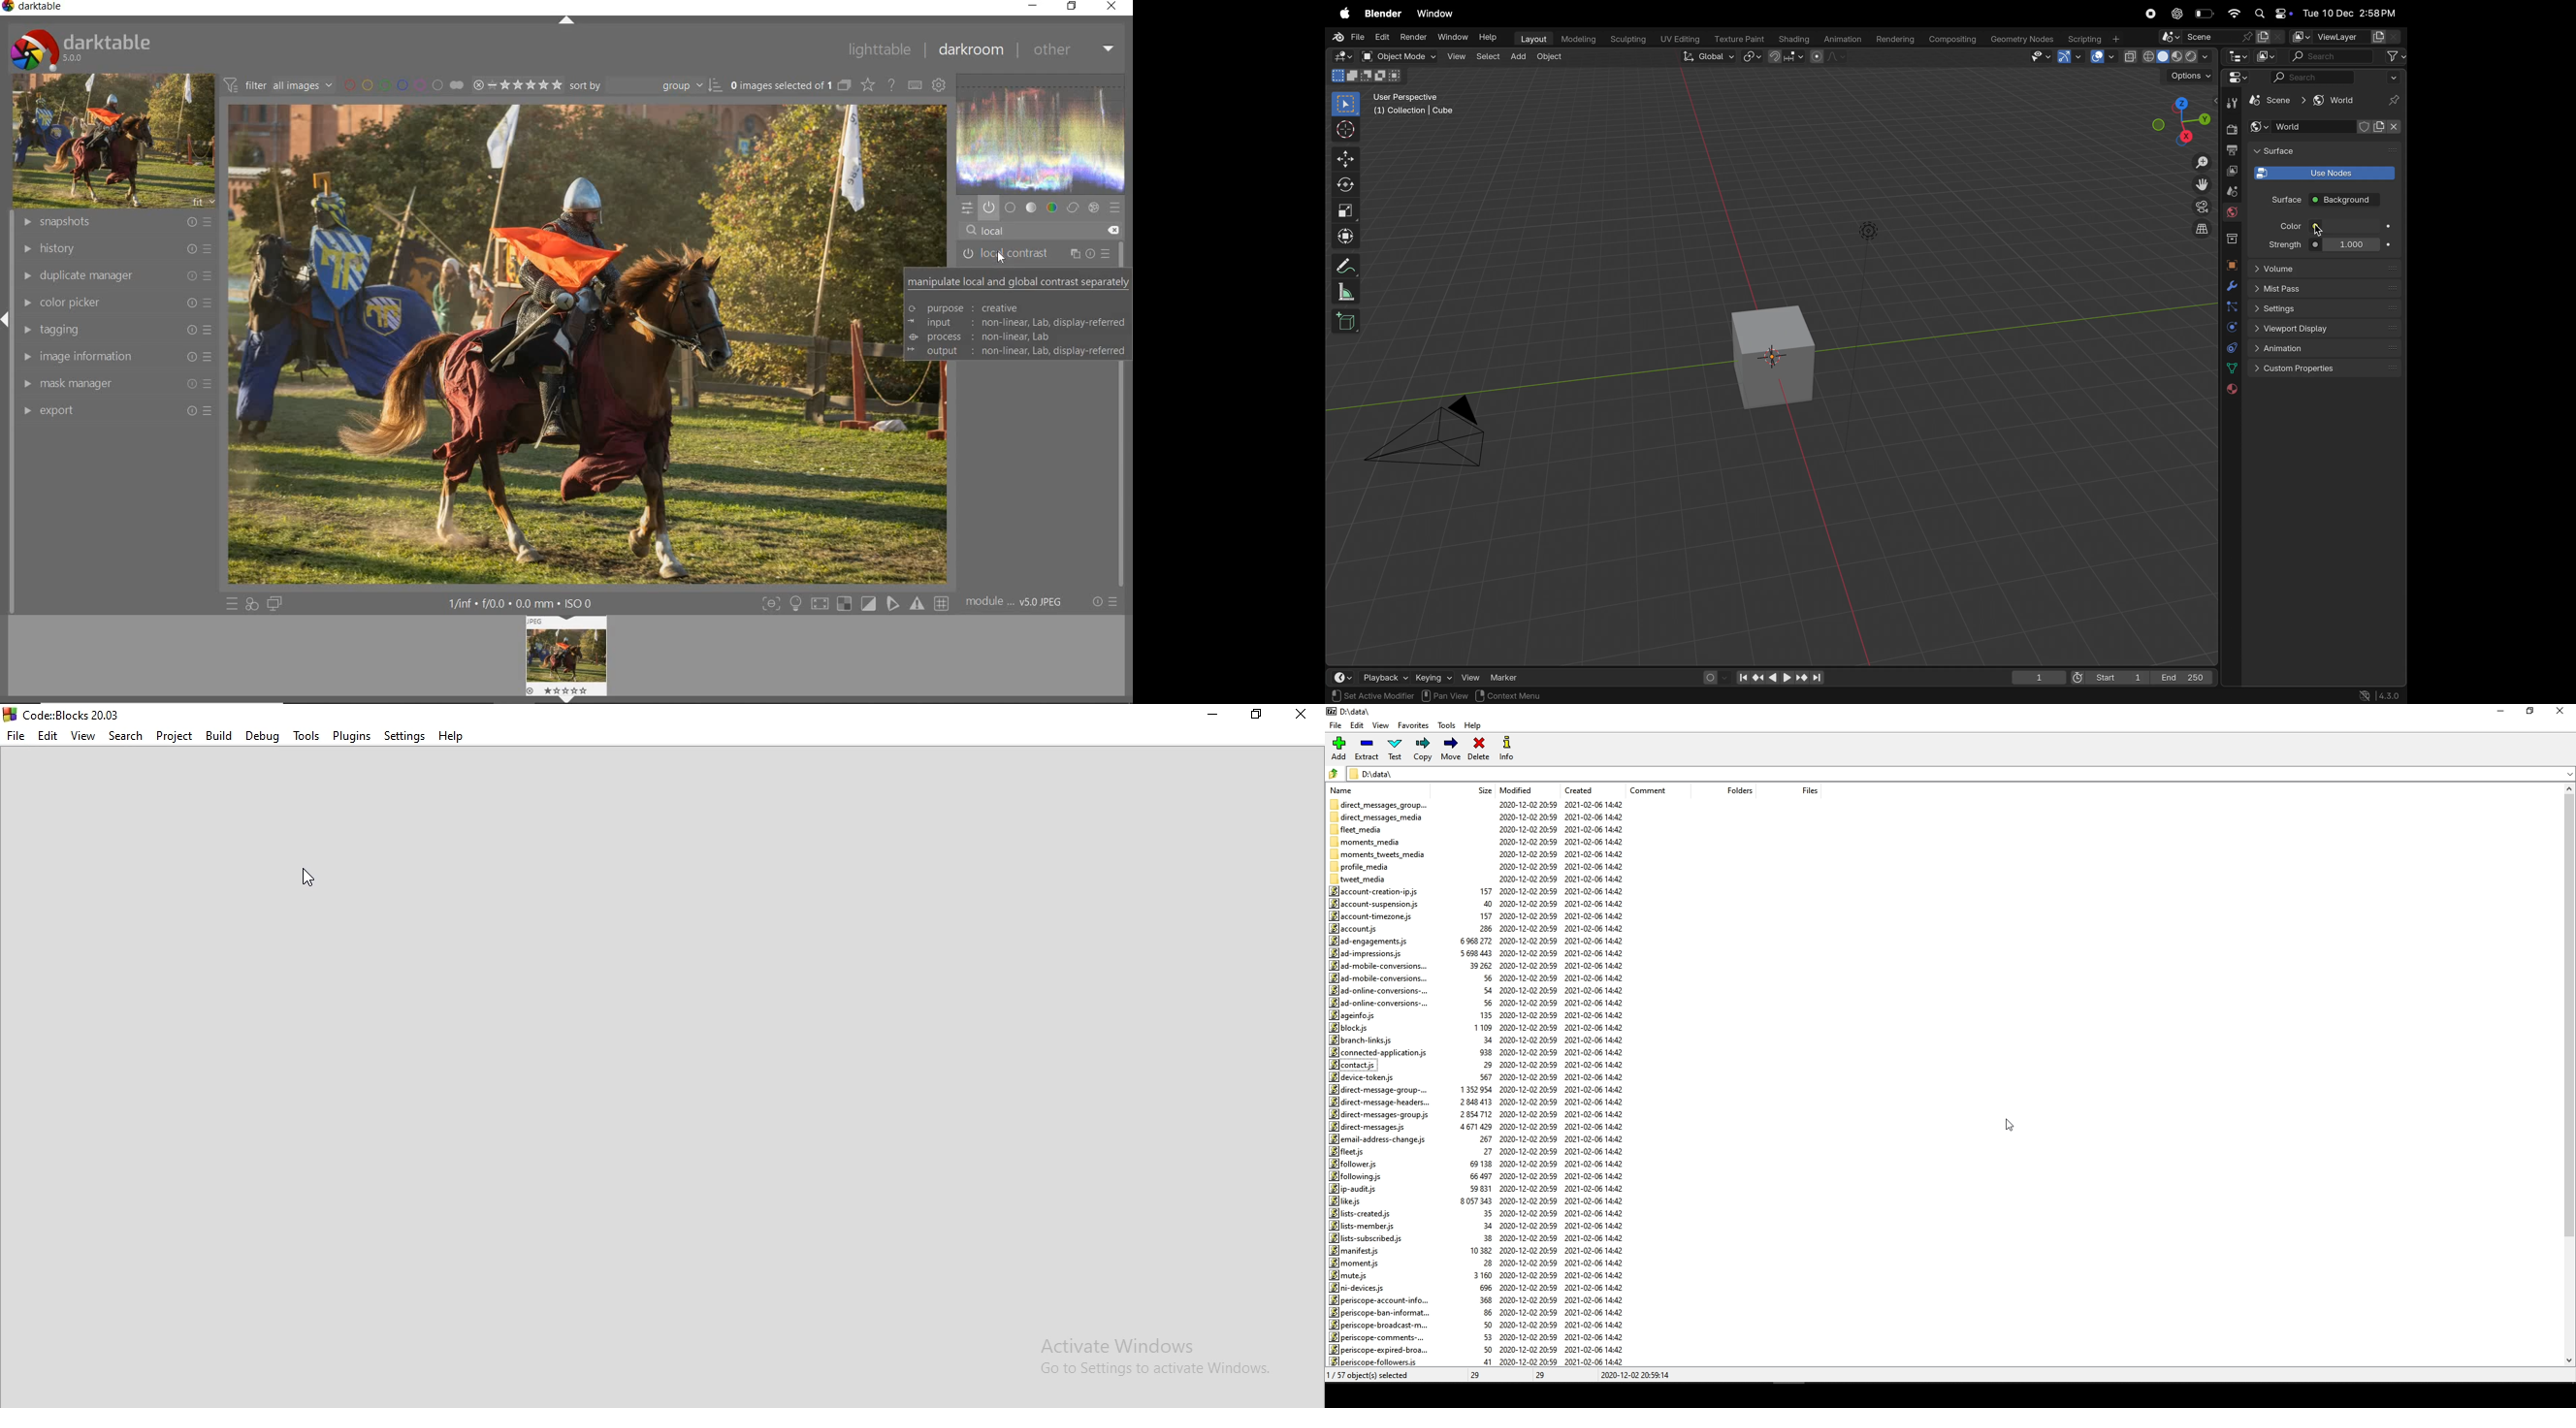 The width and height of the screenshot is (2576, 1428). What do you see at coordinates (1130, 1343) in the screenshot?
I see `Activate Windows` at bounding box center [1130, 1343].